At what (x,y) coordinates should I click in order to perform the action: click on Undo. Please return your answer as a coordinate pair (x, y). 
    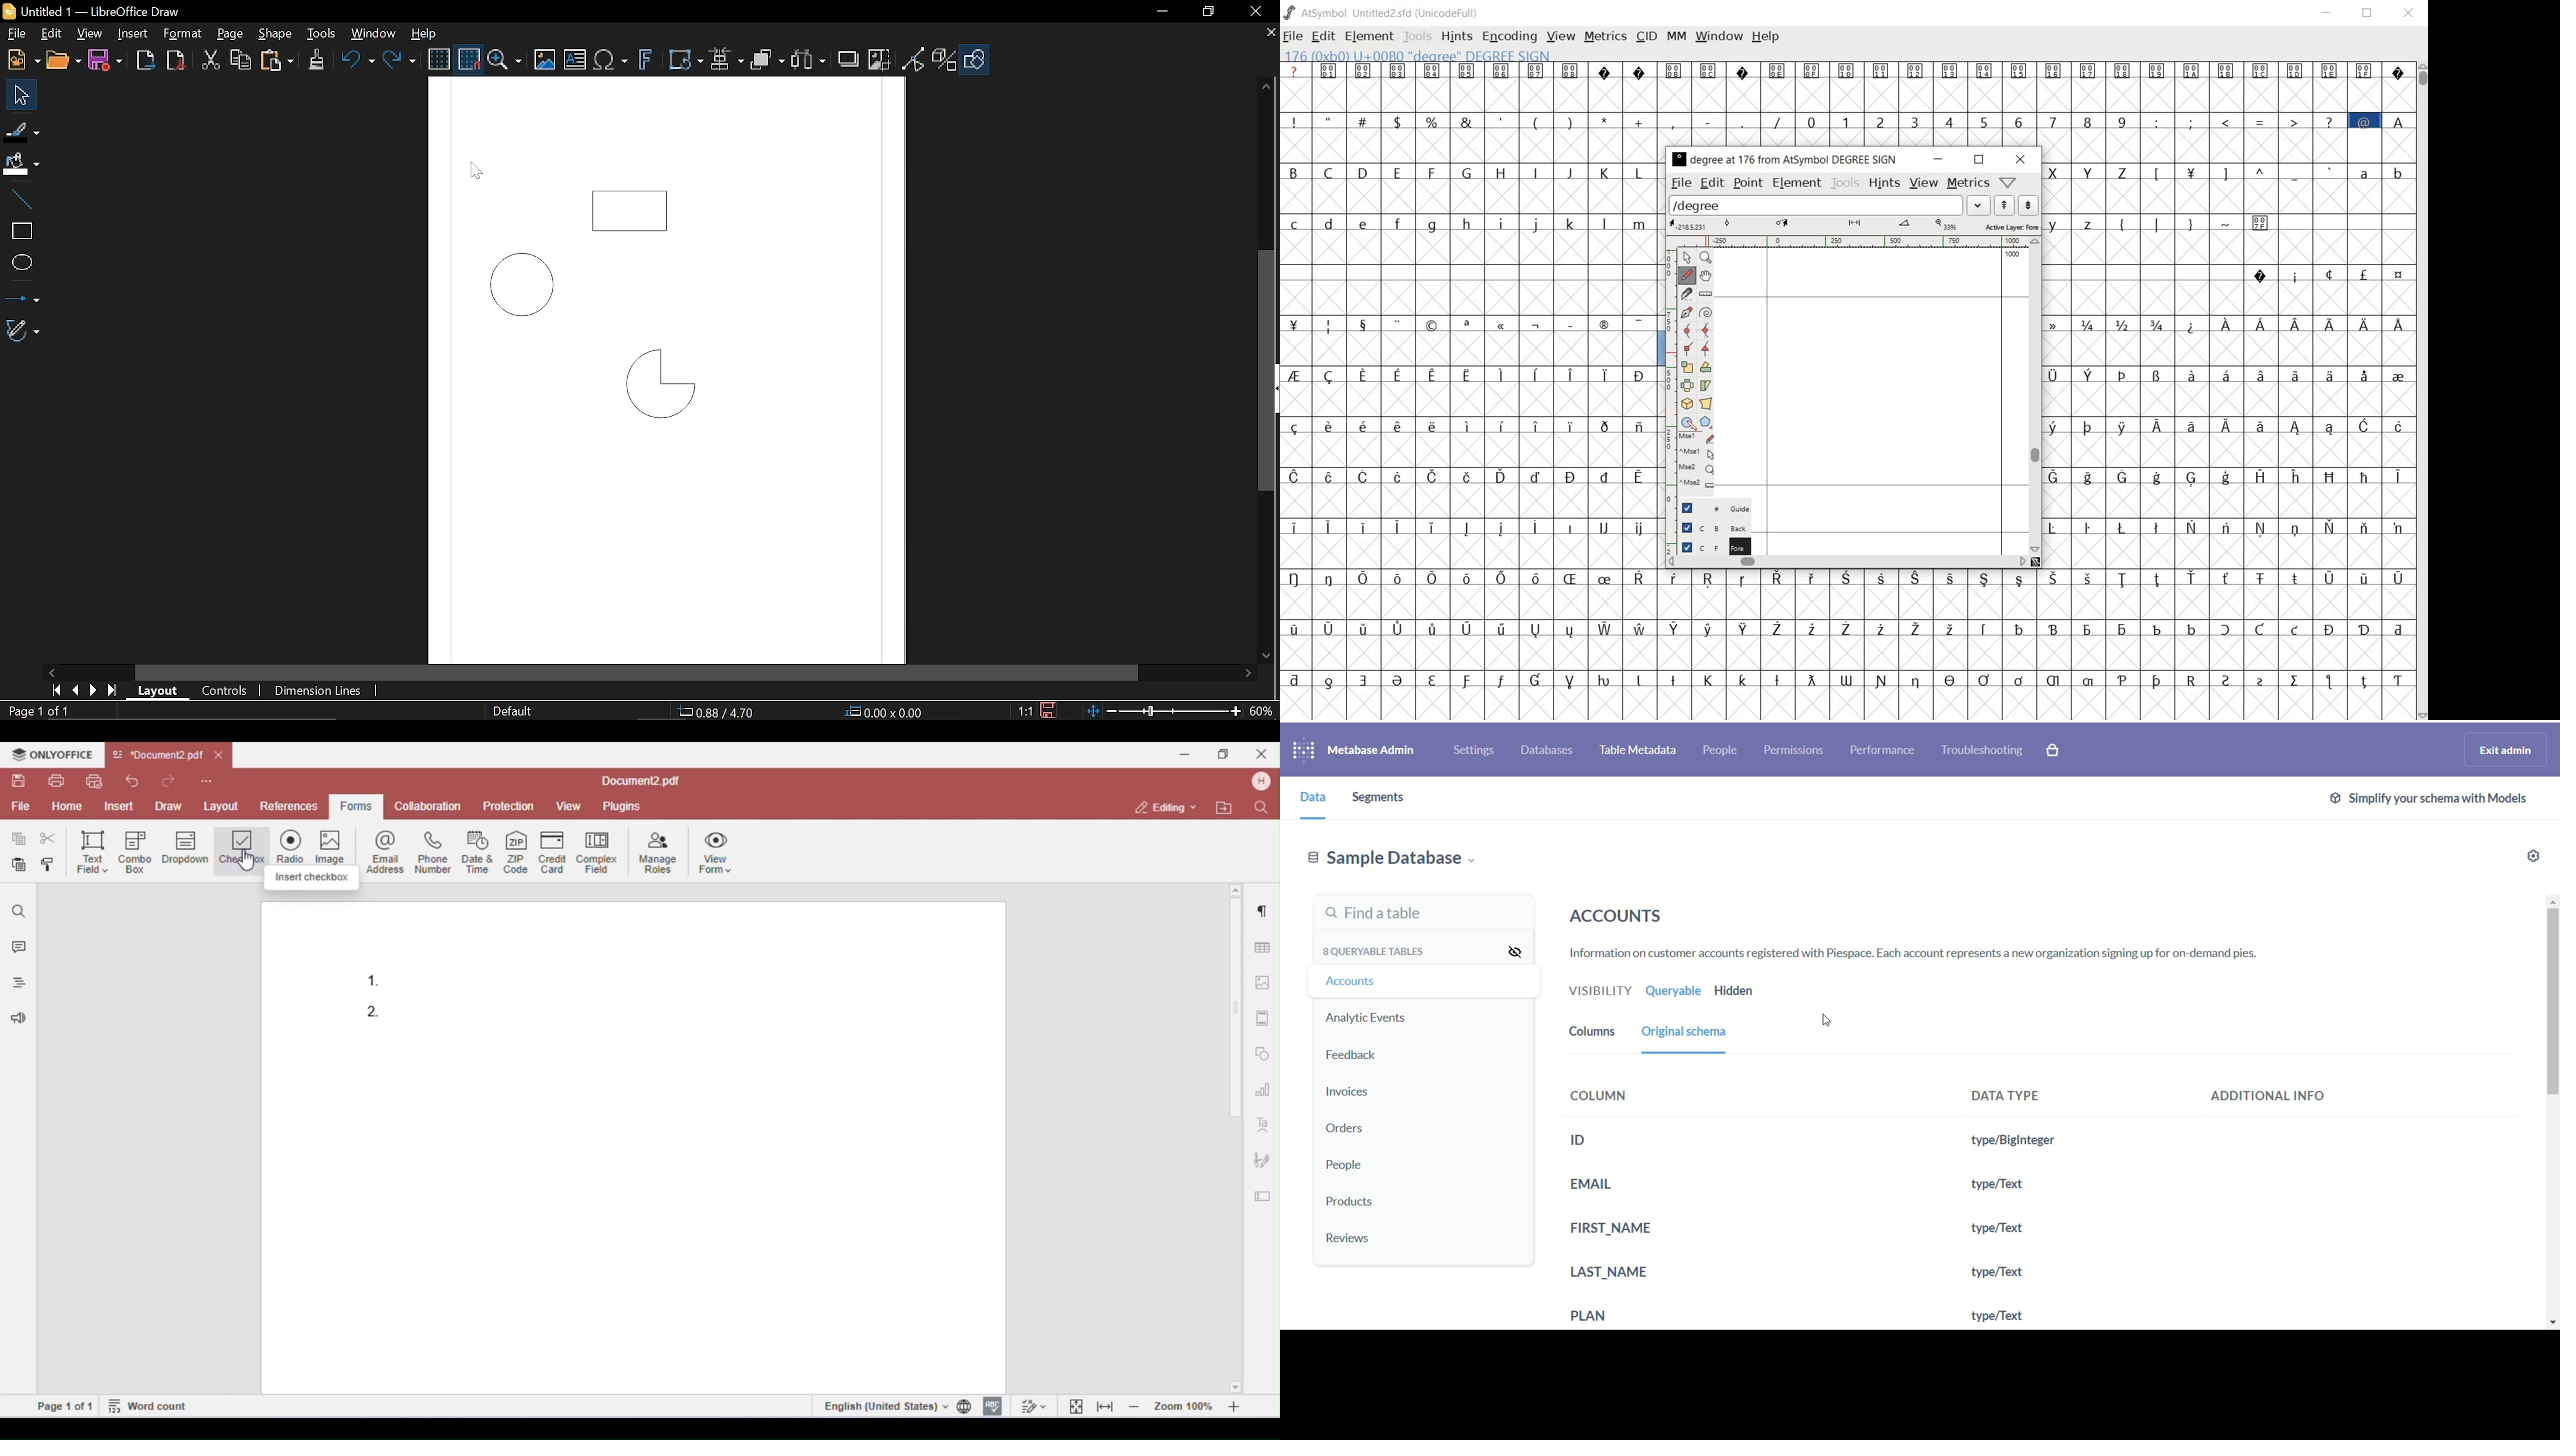
    Looking at the image, I should click on (356, 62).